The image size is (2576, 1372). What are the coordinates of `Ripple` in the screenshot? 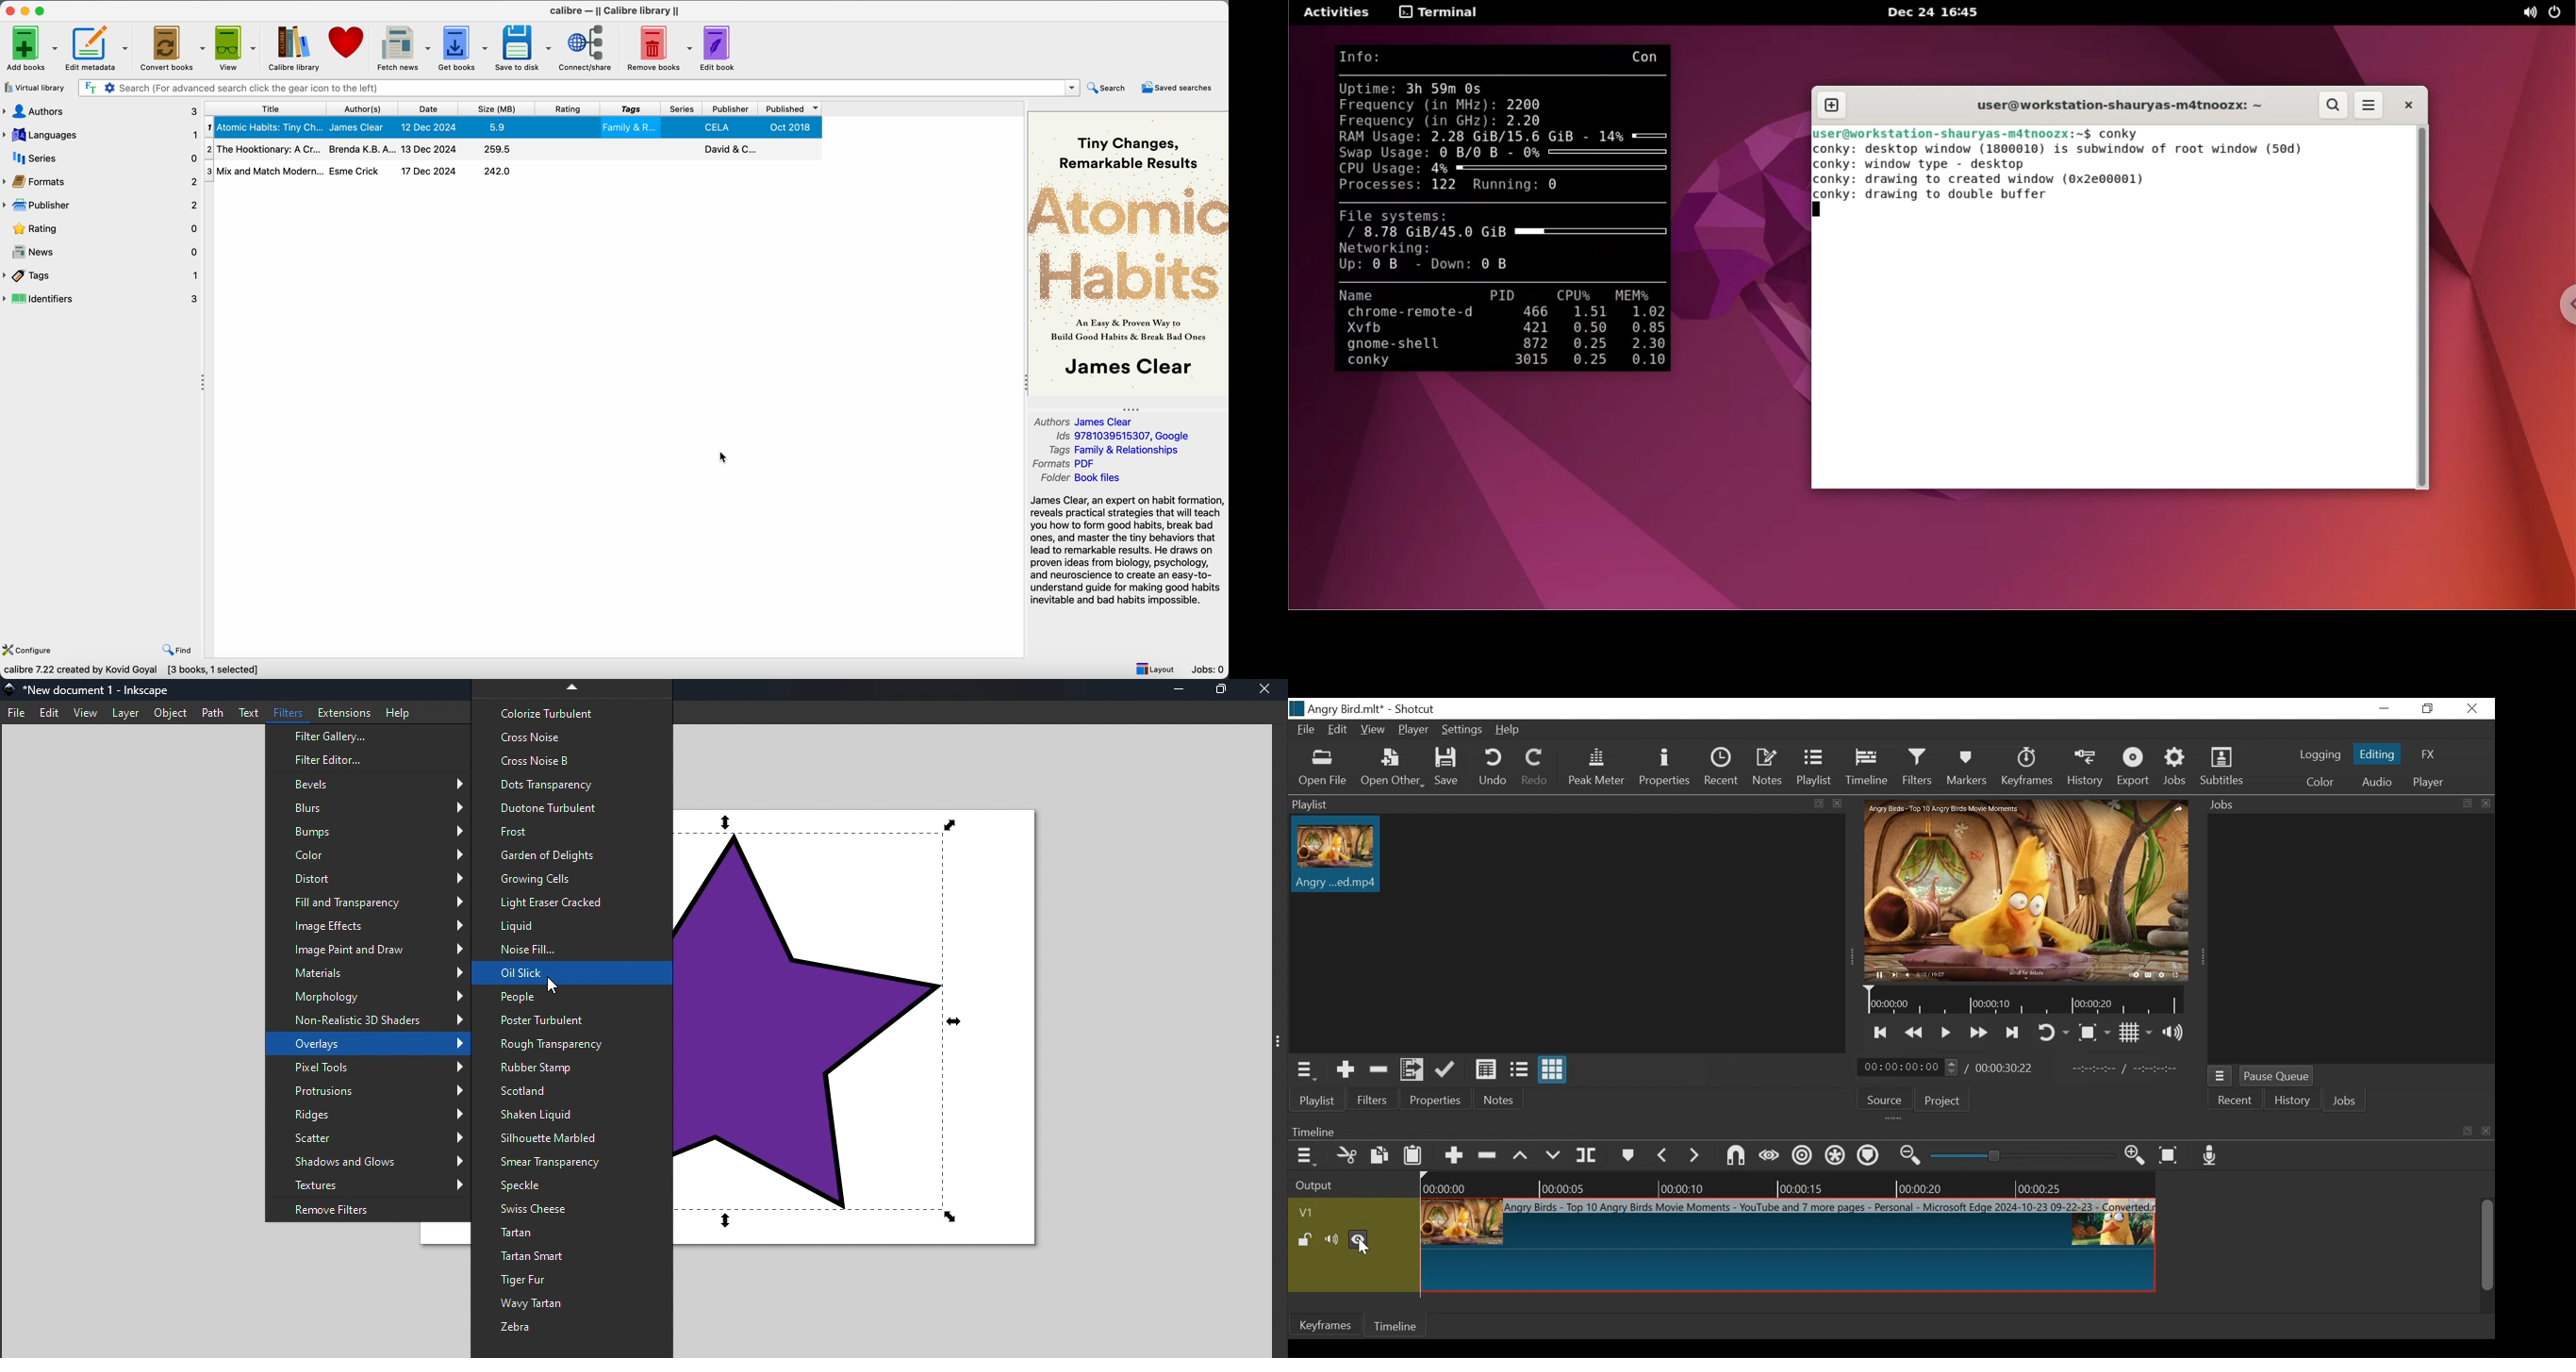 It's located at (1802, 1156).